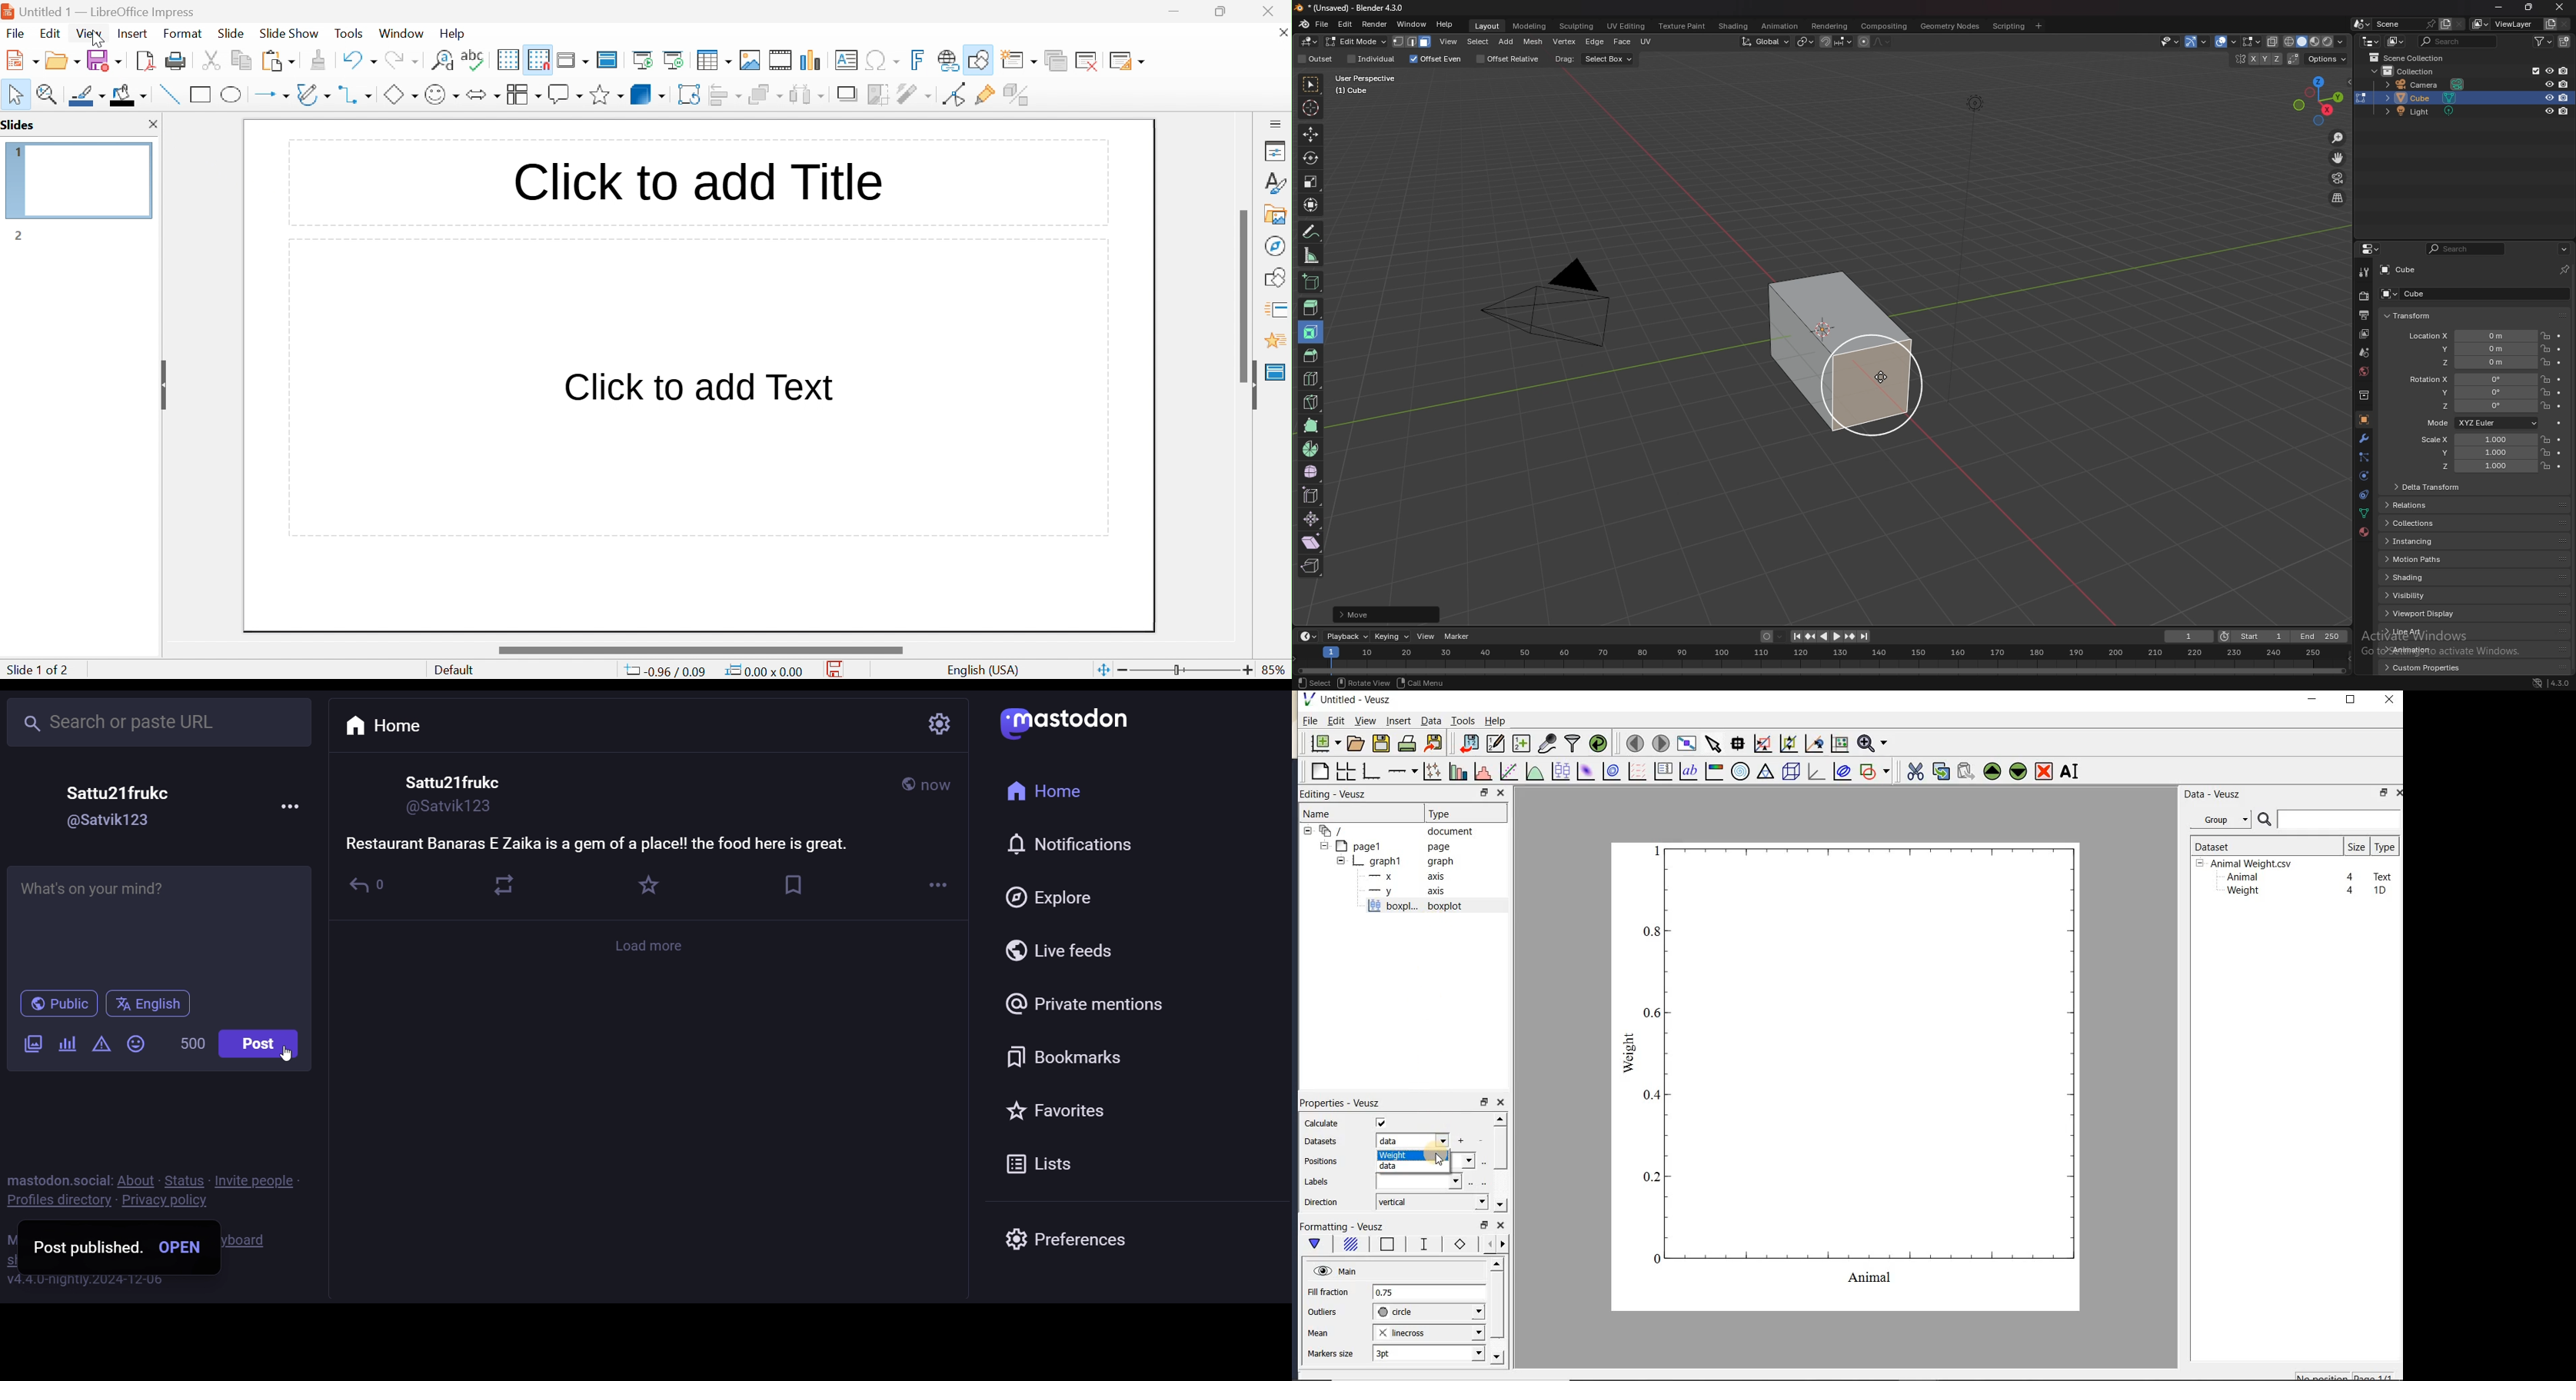 The image size is (2576, 1400). What do you see at coordinates (2365, 438) in the screenshot?
I see `modifier` at bounding box center [2365, 438].